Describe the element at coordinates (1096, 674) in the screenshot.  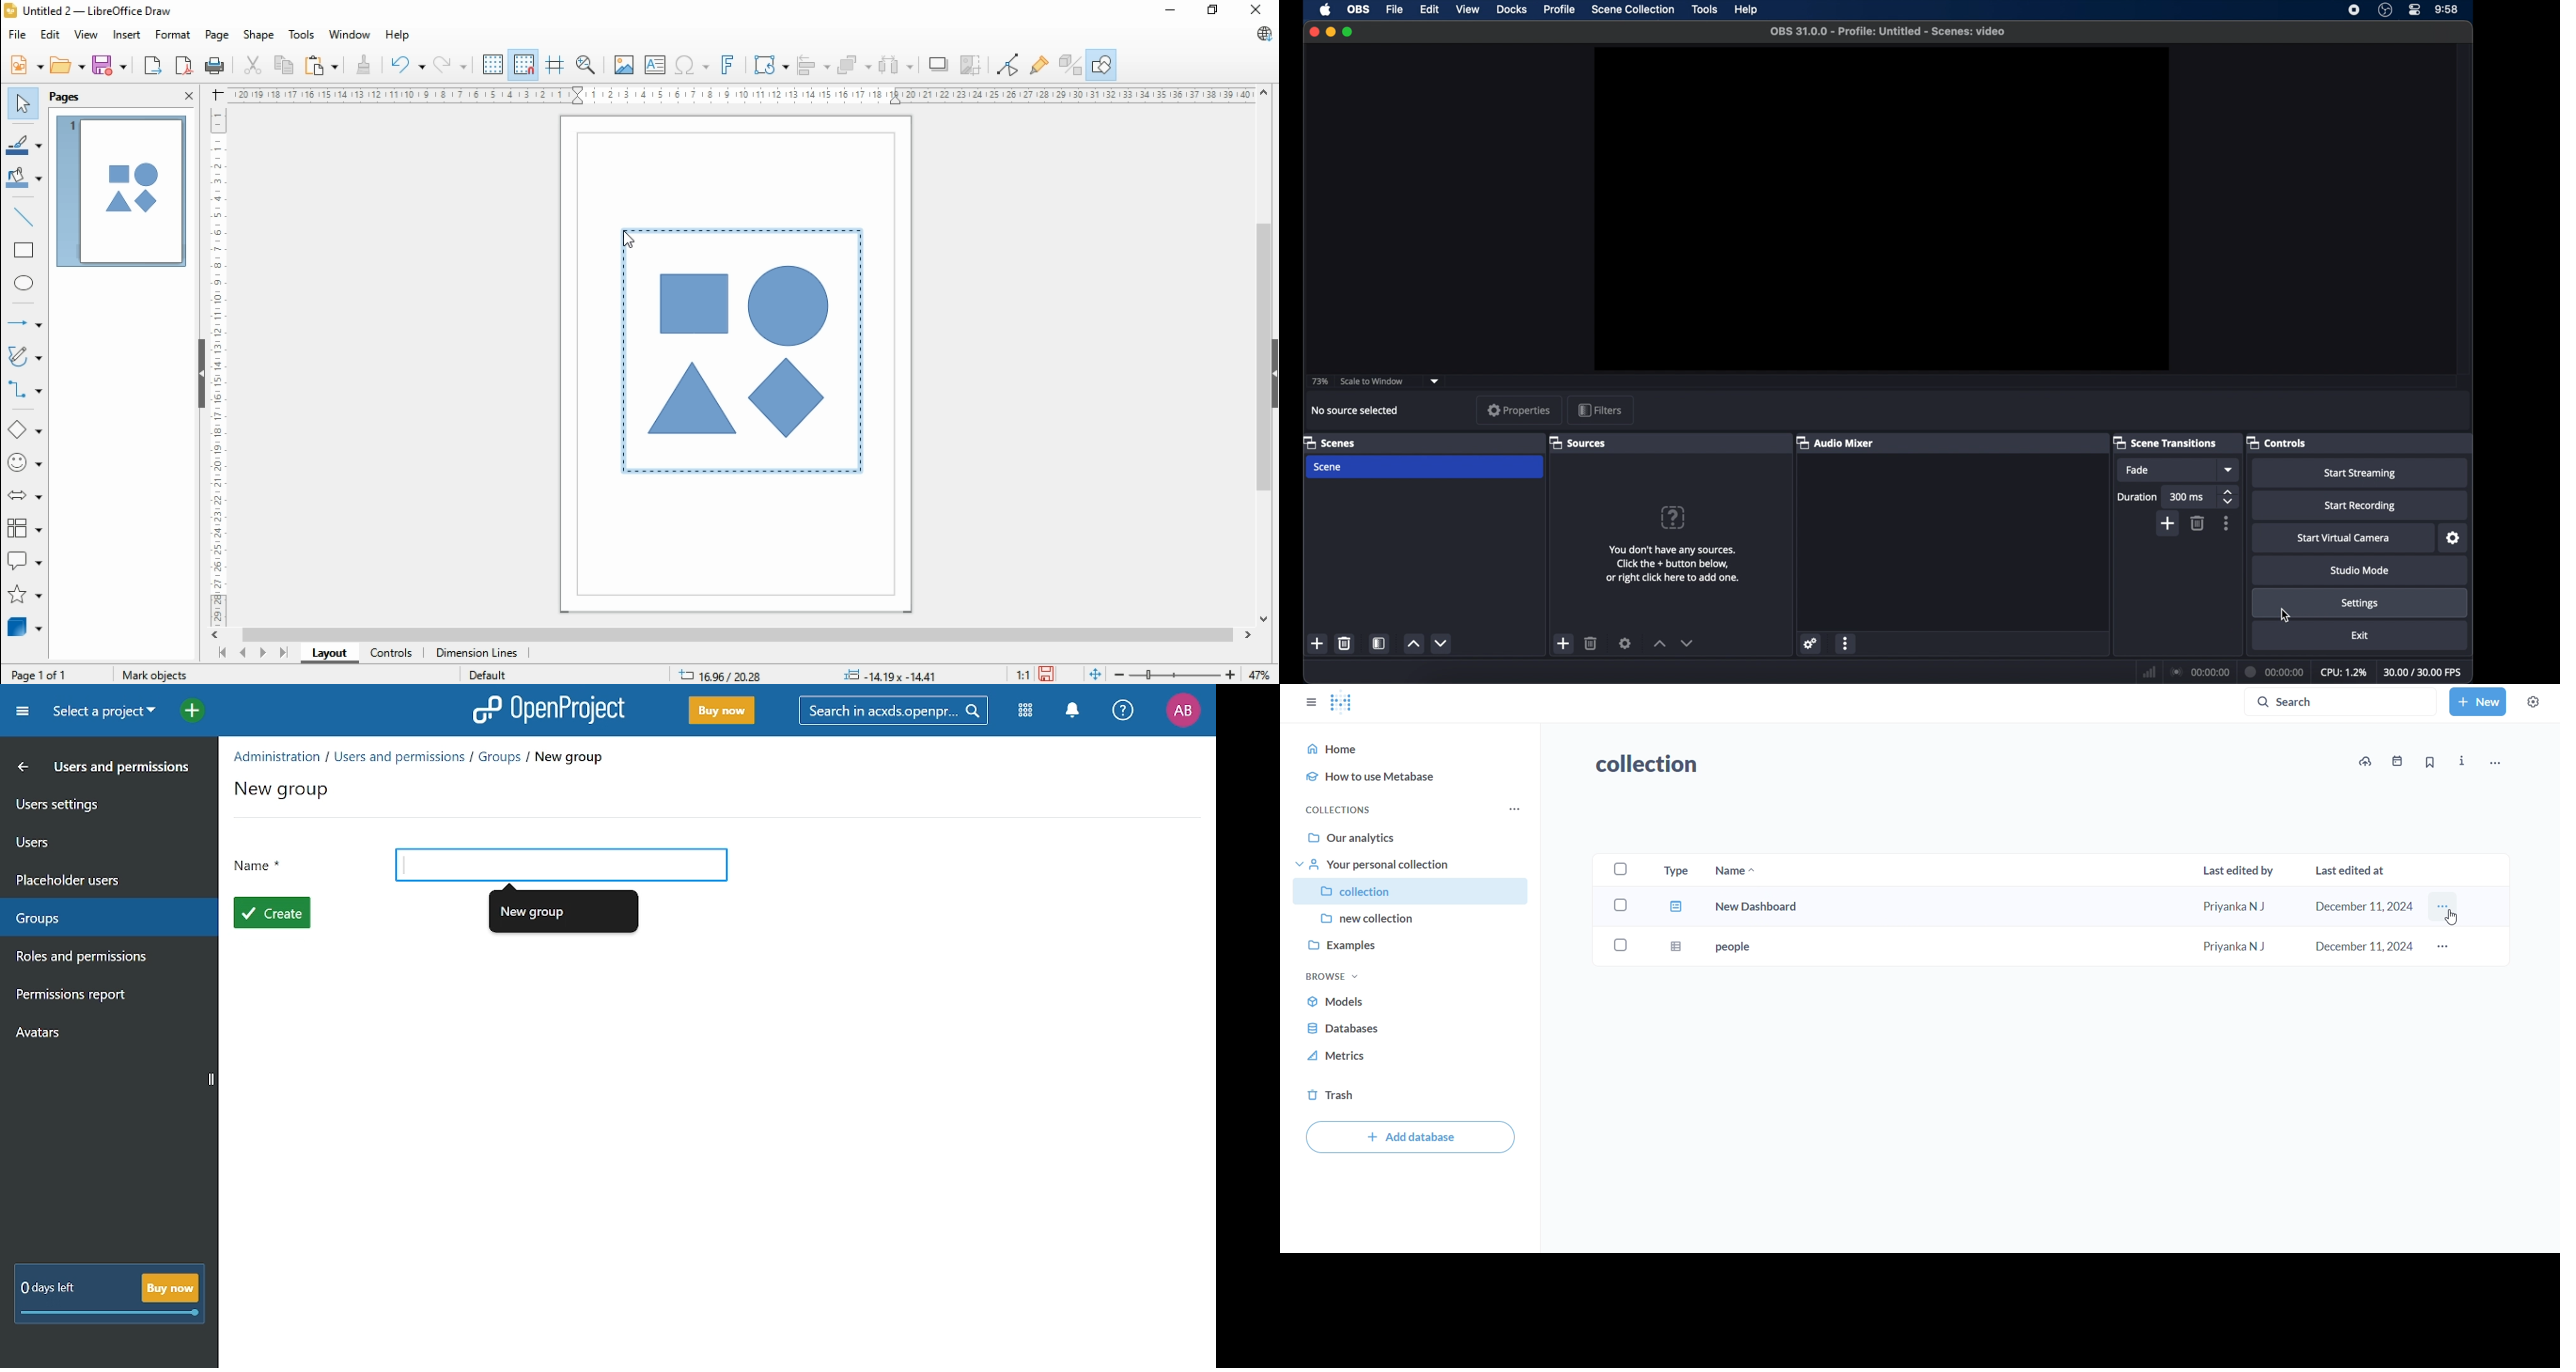
I see `fit page to window` at that location.